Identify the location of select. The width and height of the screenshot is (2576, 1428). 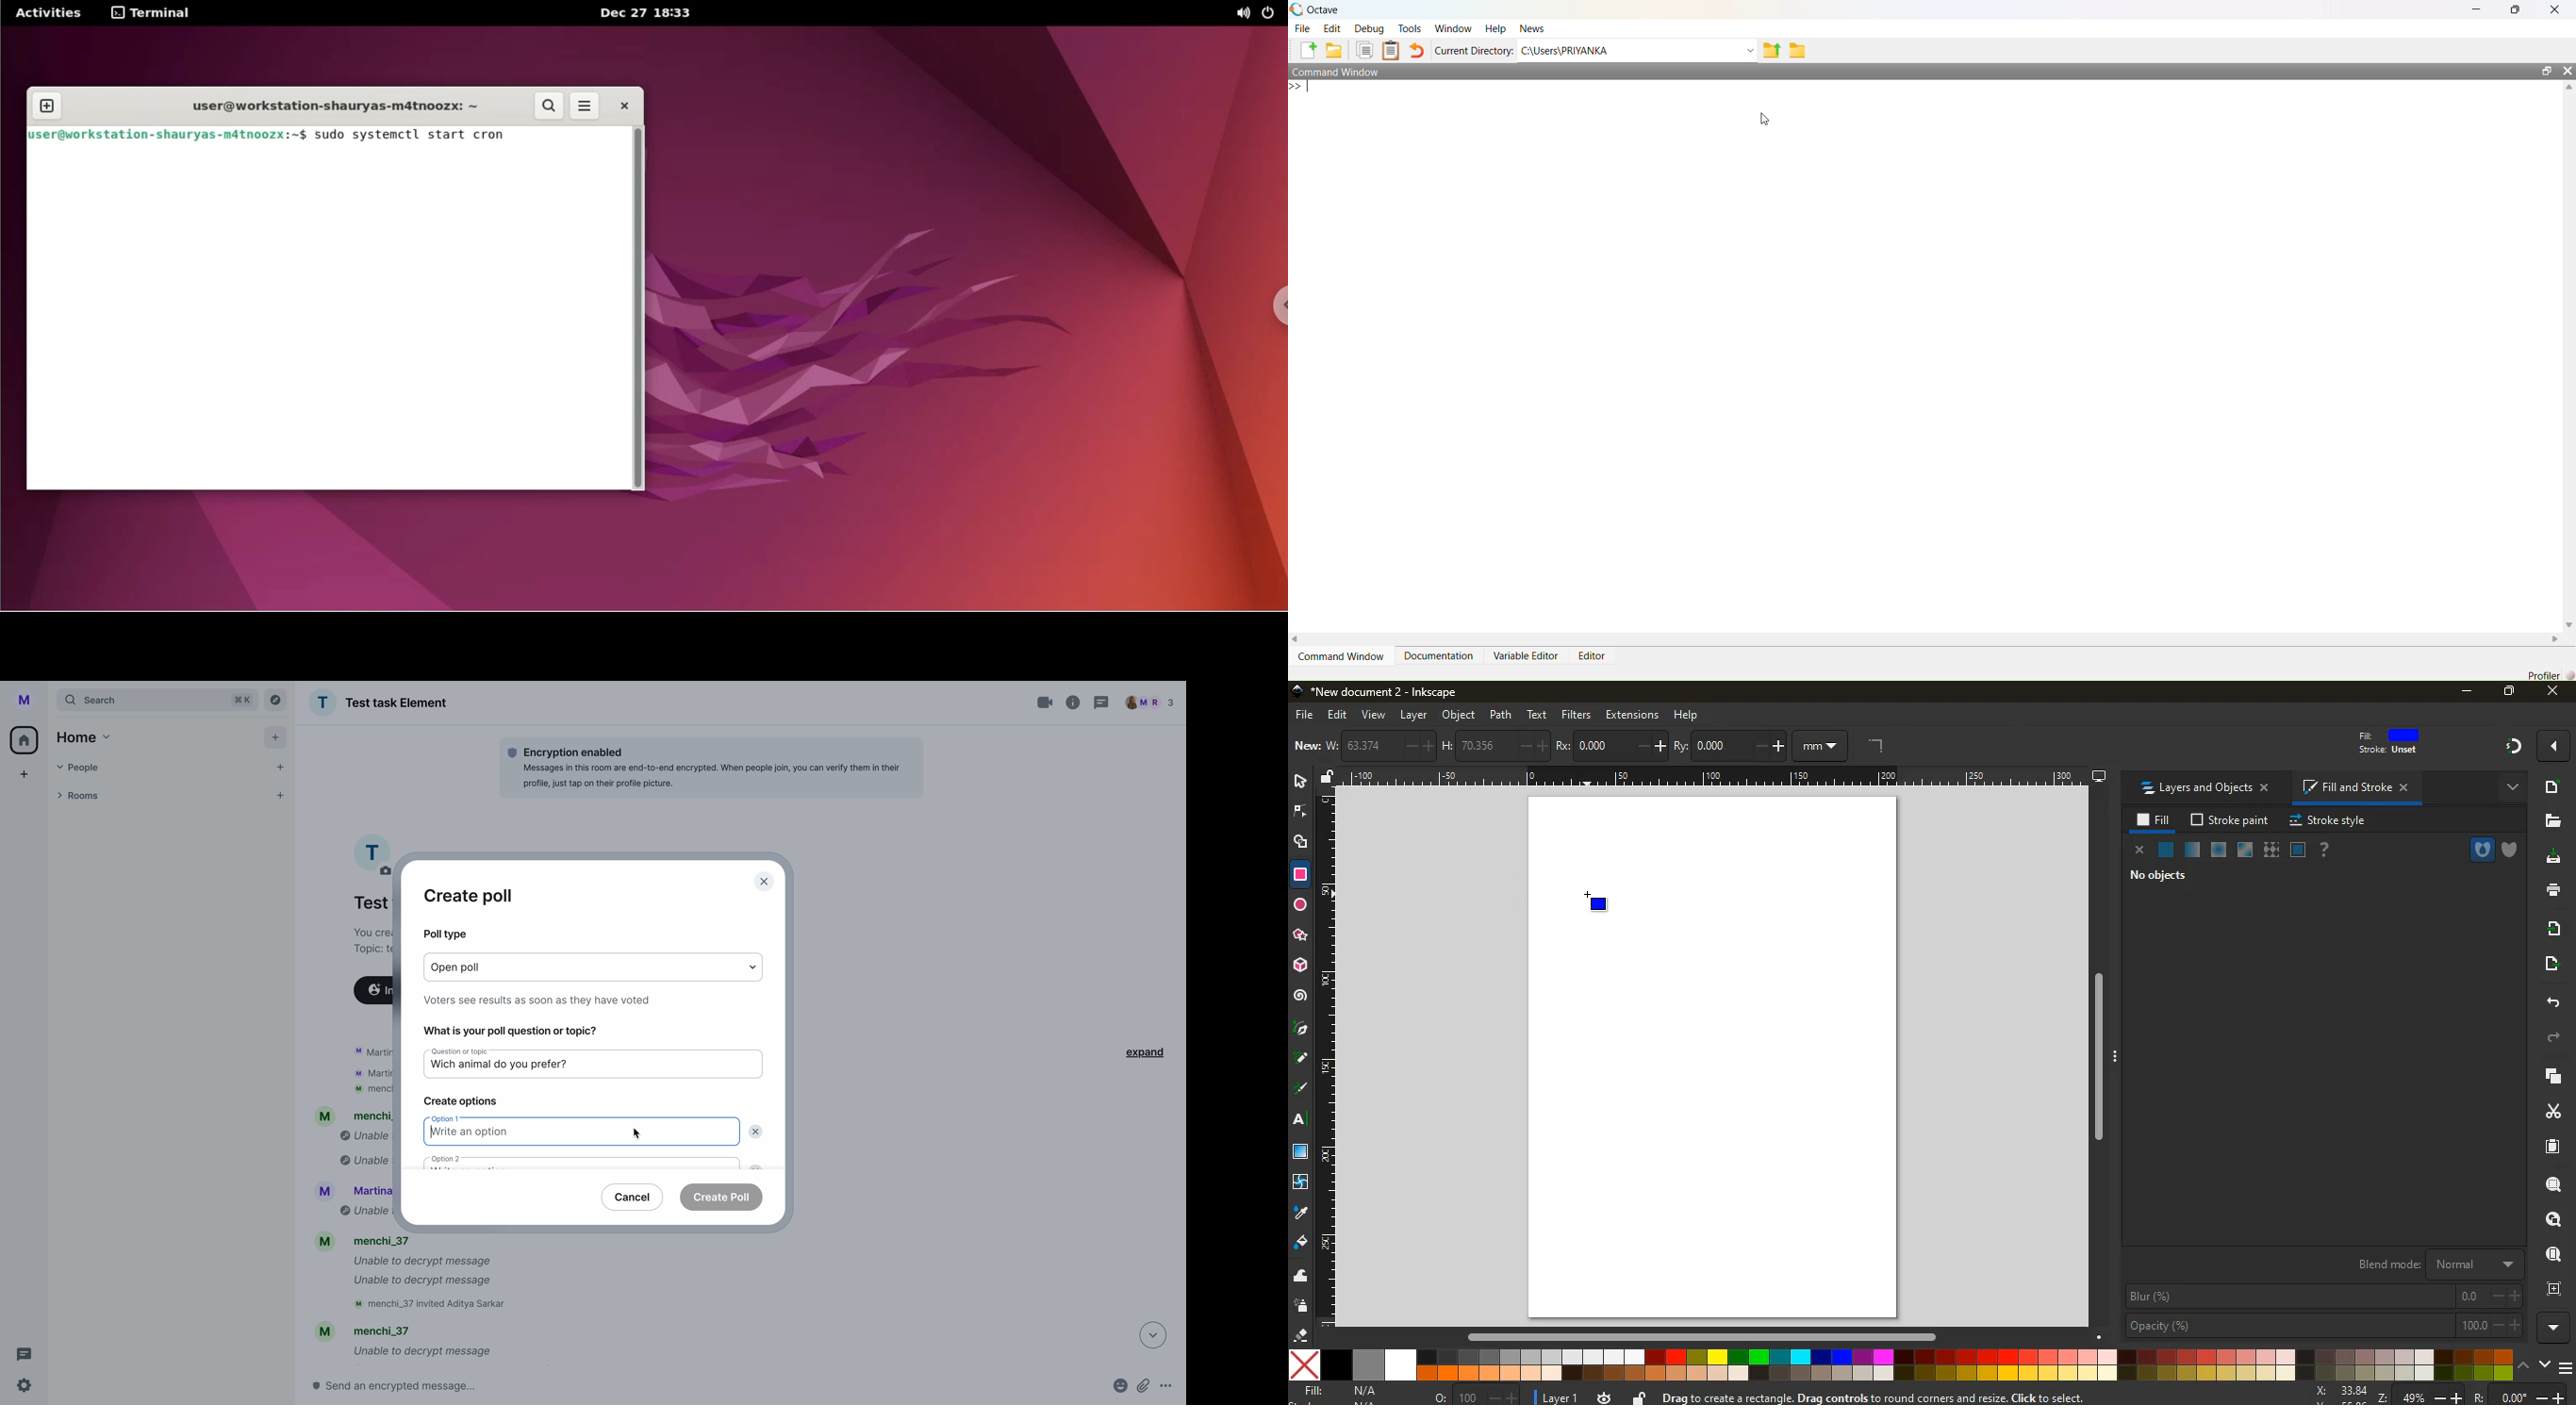
(1297, 783).